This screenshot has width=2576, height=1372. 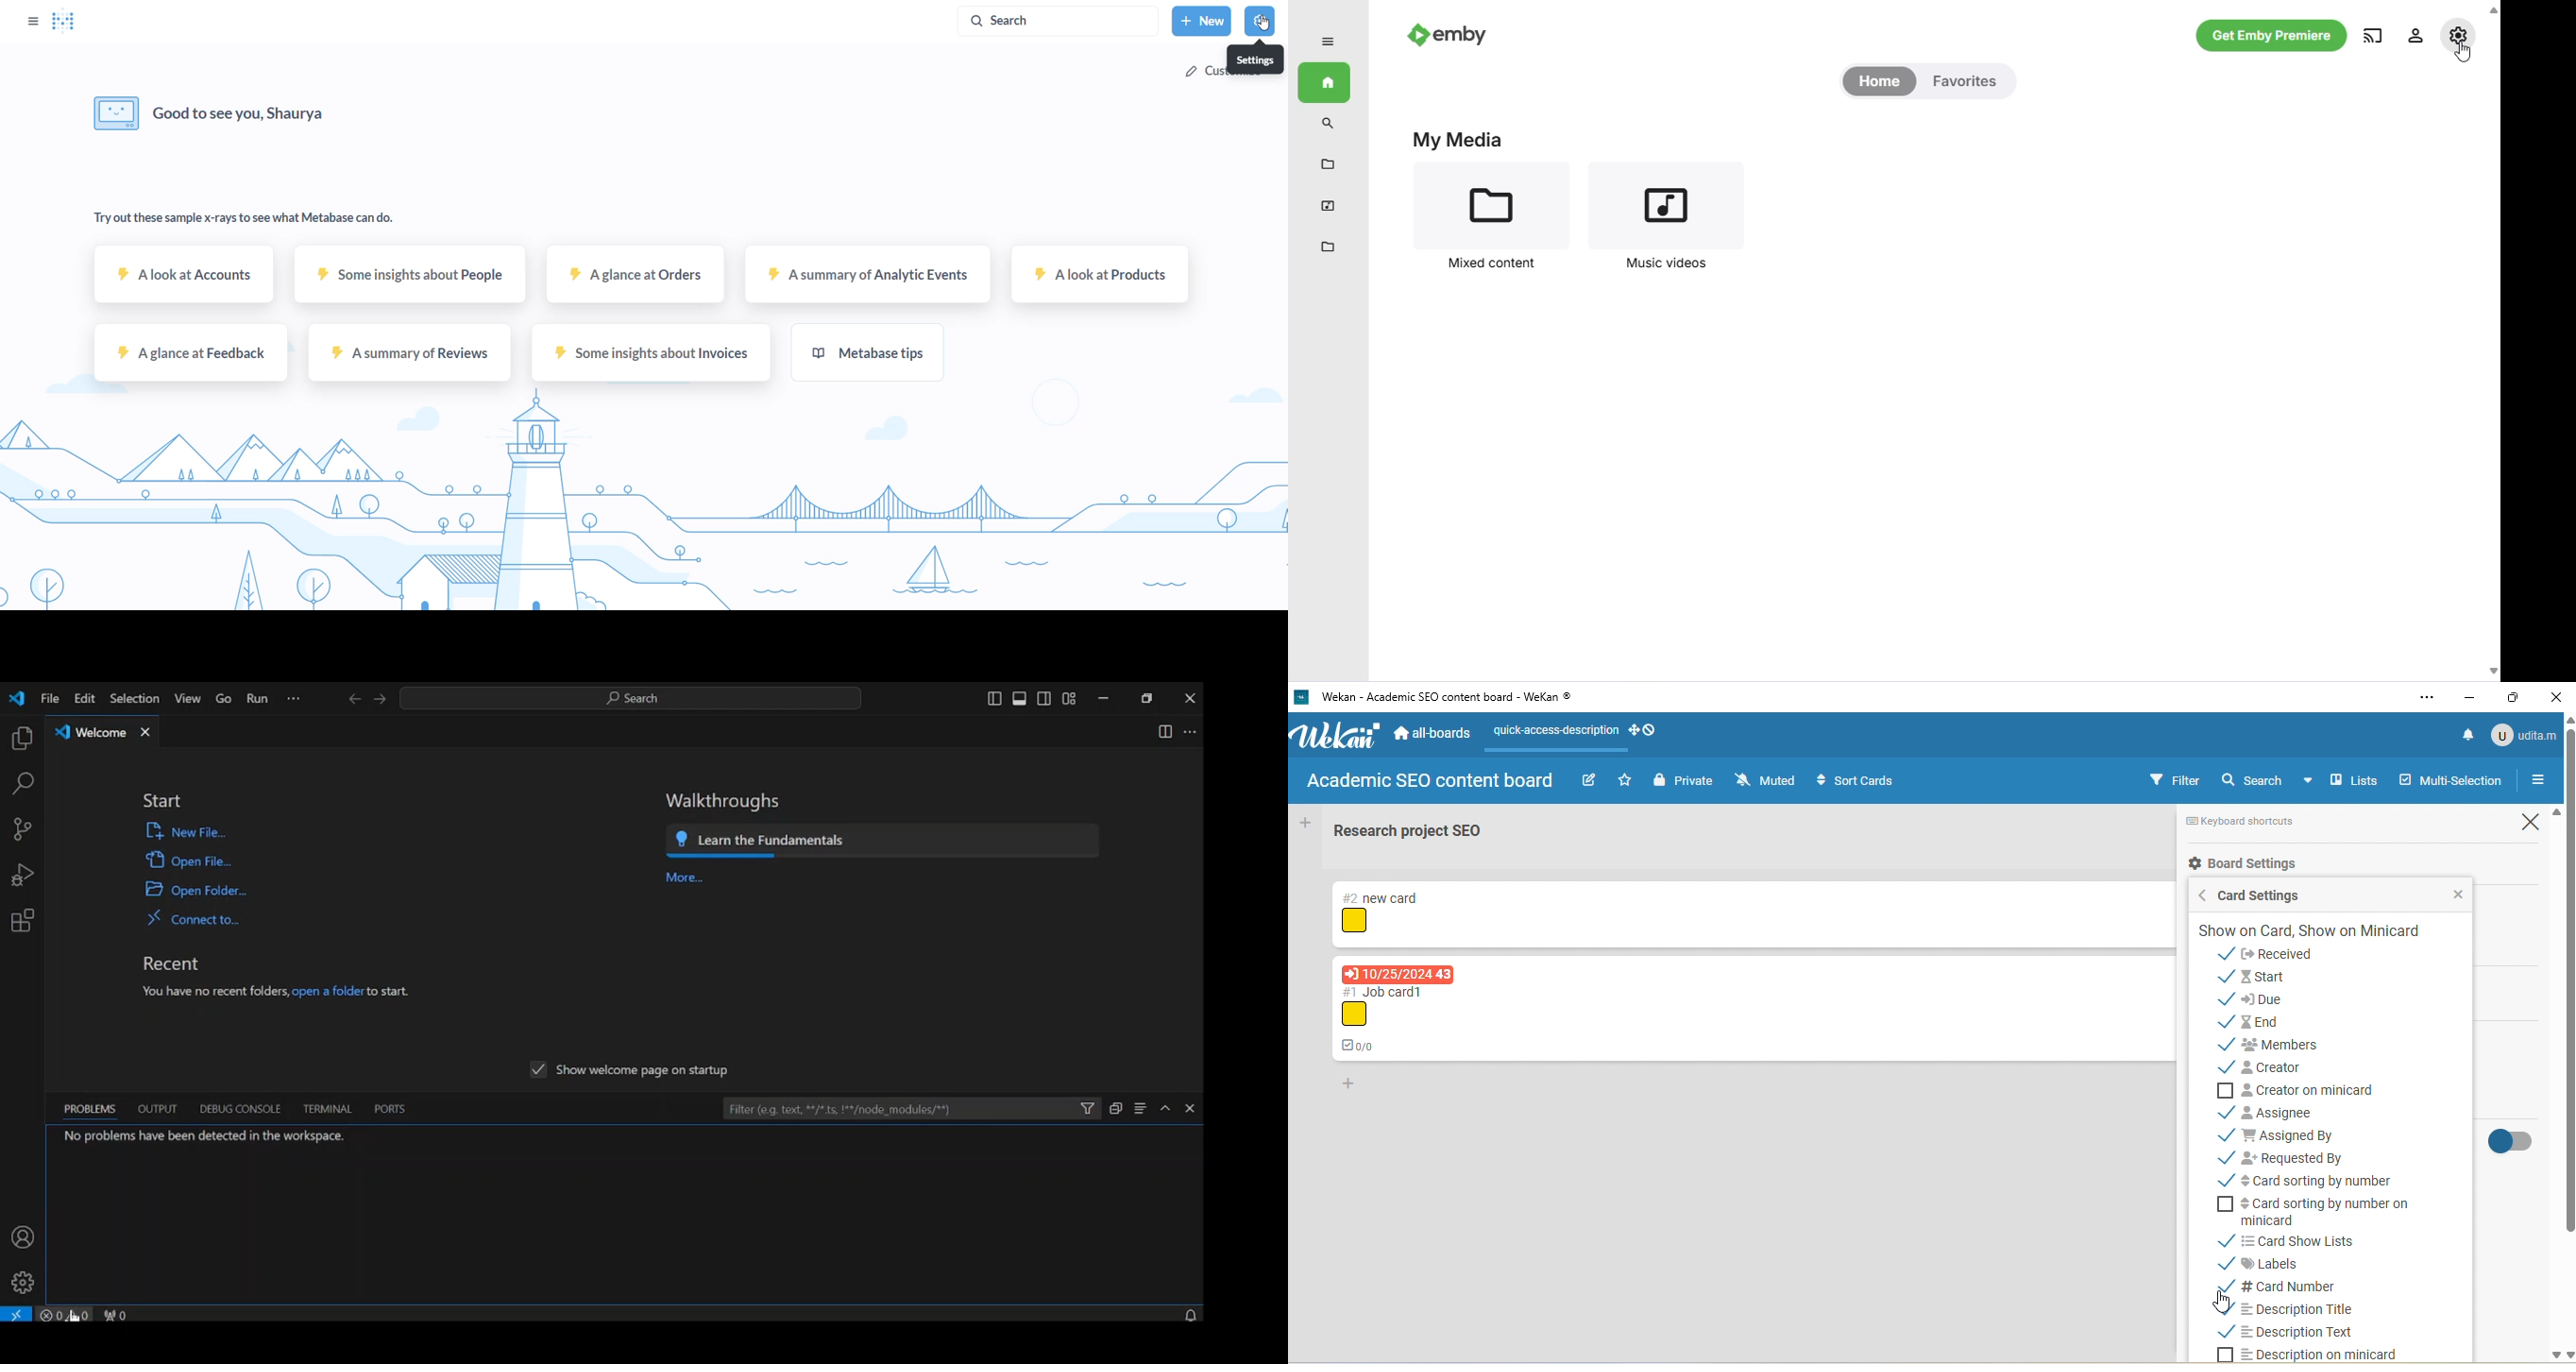 What do you see at coordinates (196, 919) in the screenshot?
I see `connect to` at bounding box center [196, 919].